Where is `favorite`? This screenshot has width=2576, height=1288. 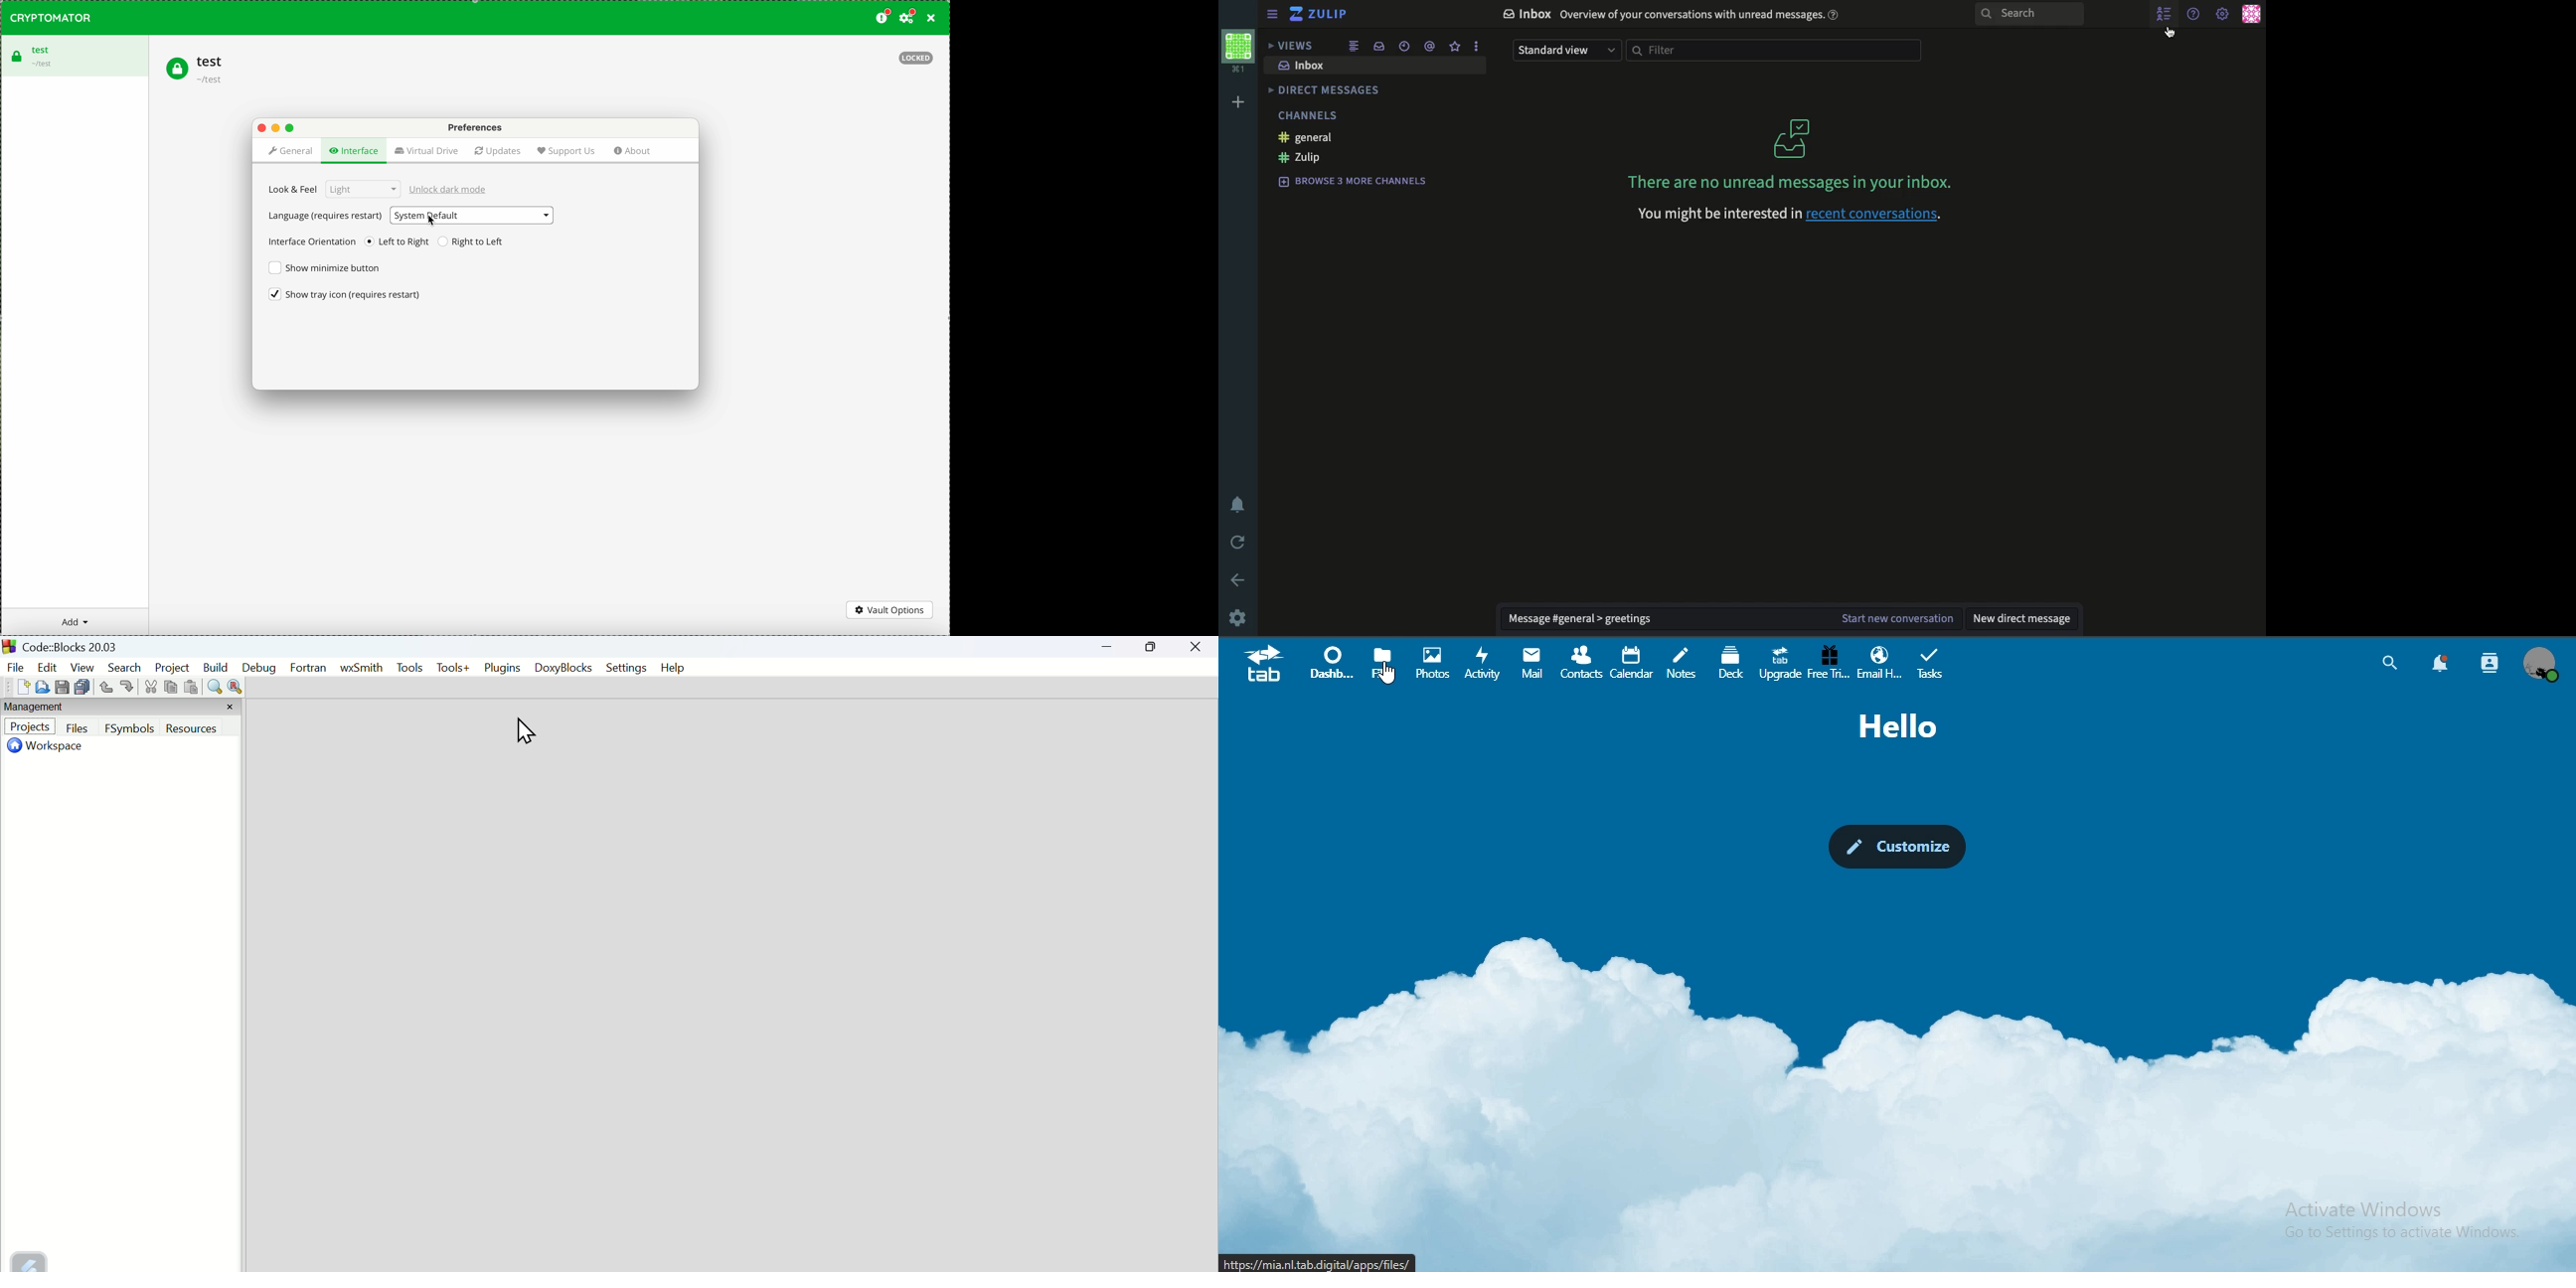
favorite is located at coordinates (1454, 45).